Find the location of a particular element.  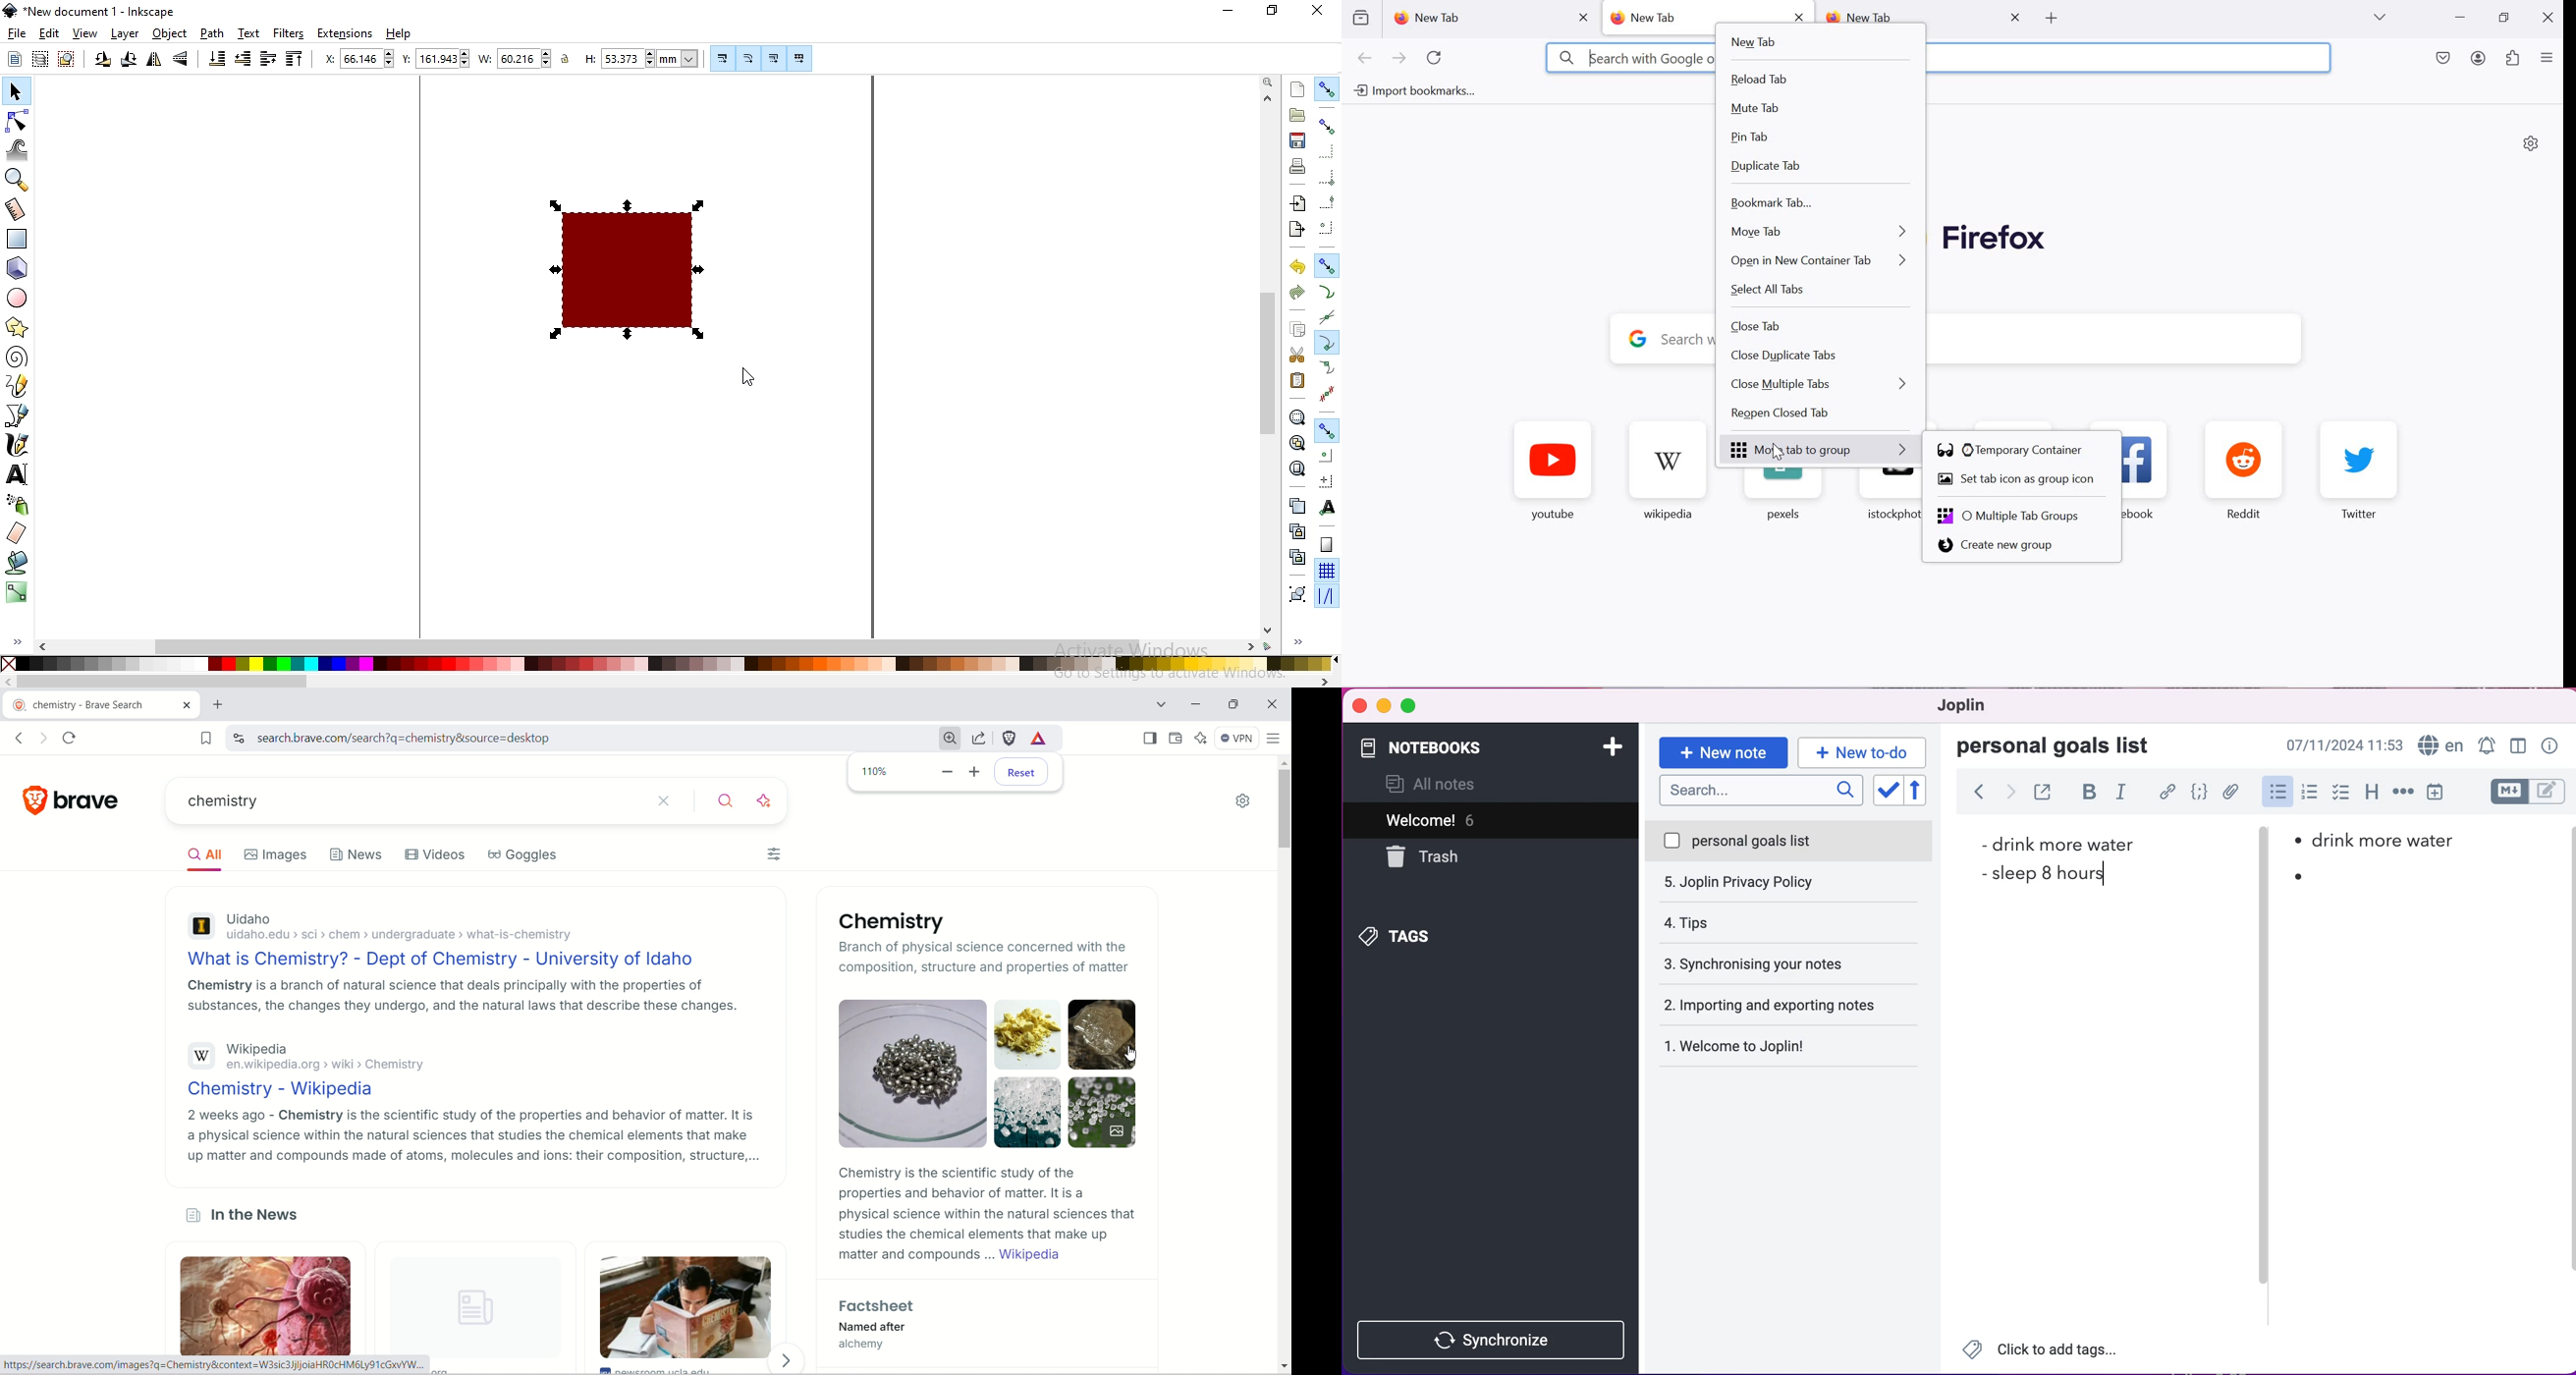

zoom in or out is located at coordinates (20, 179).